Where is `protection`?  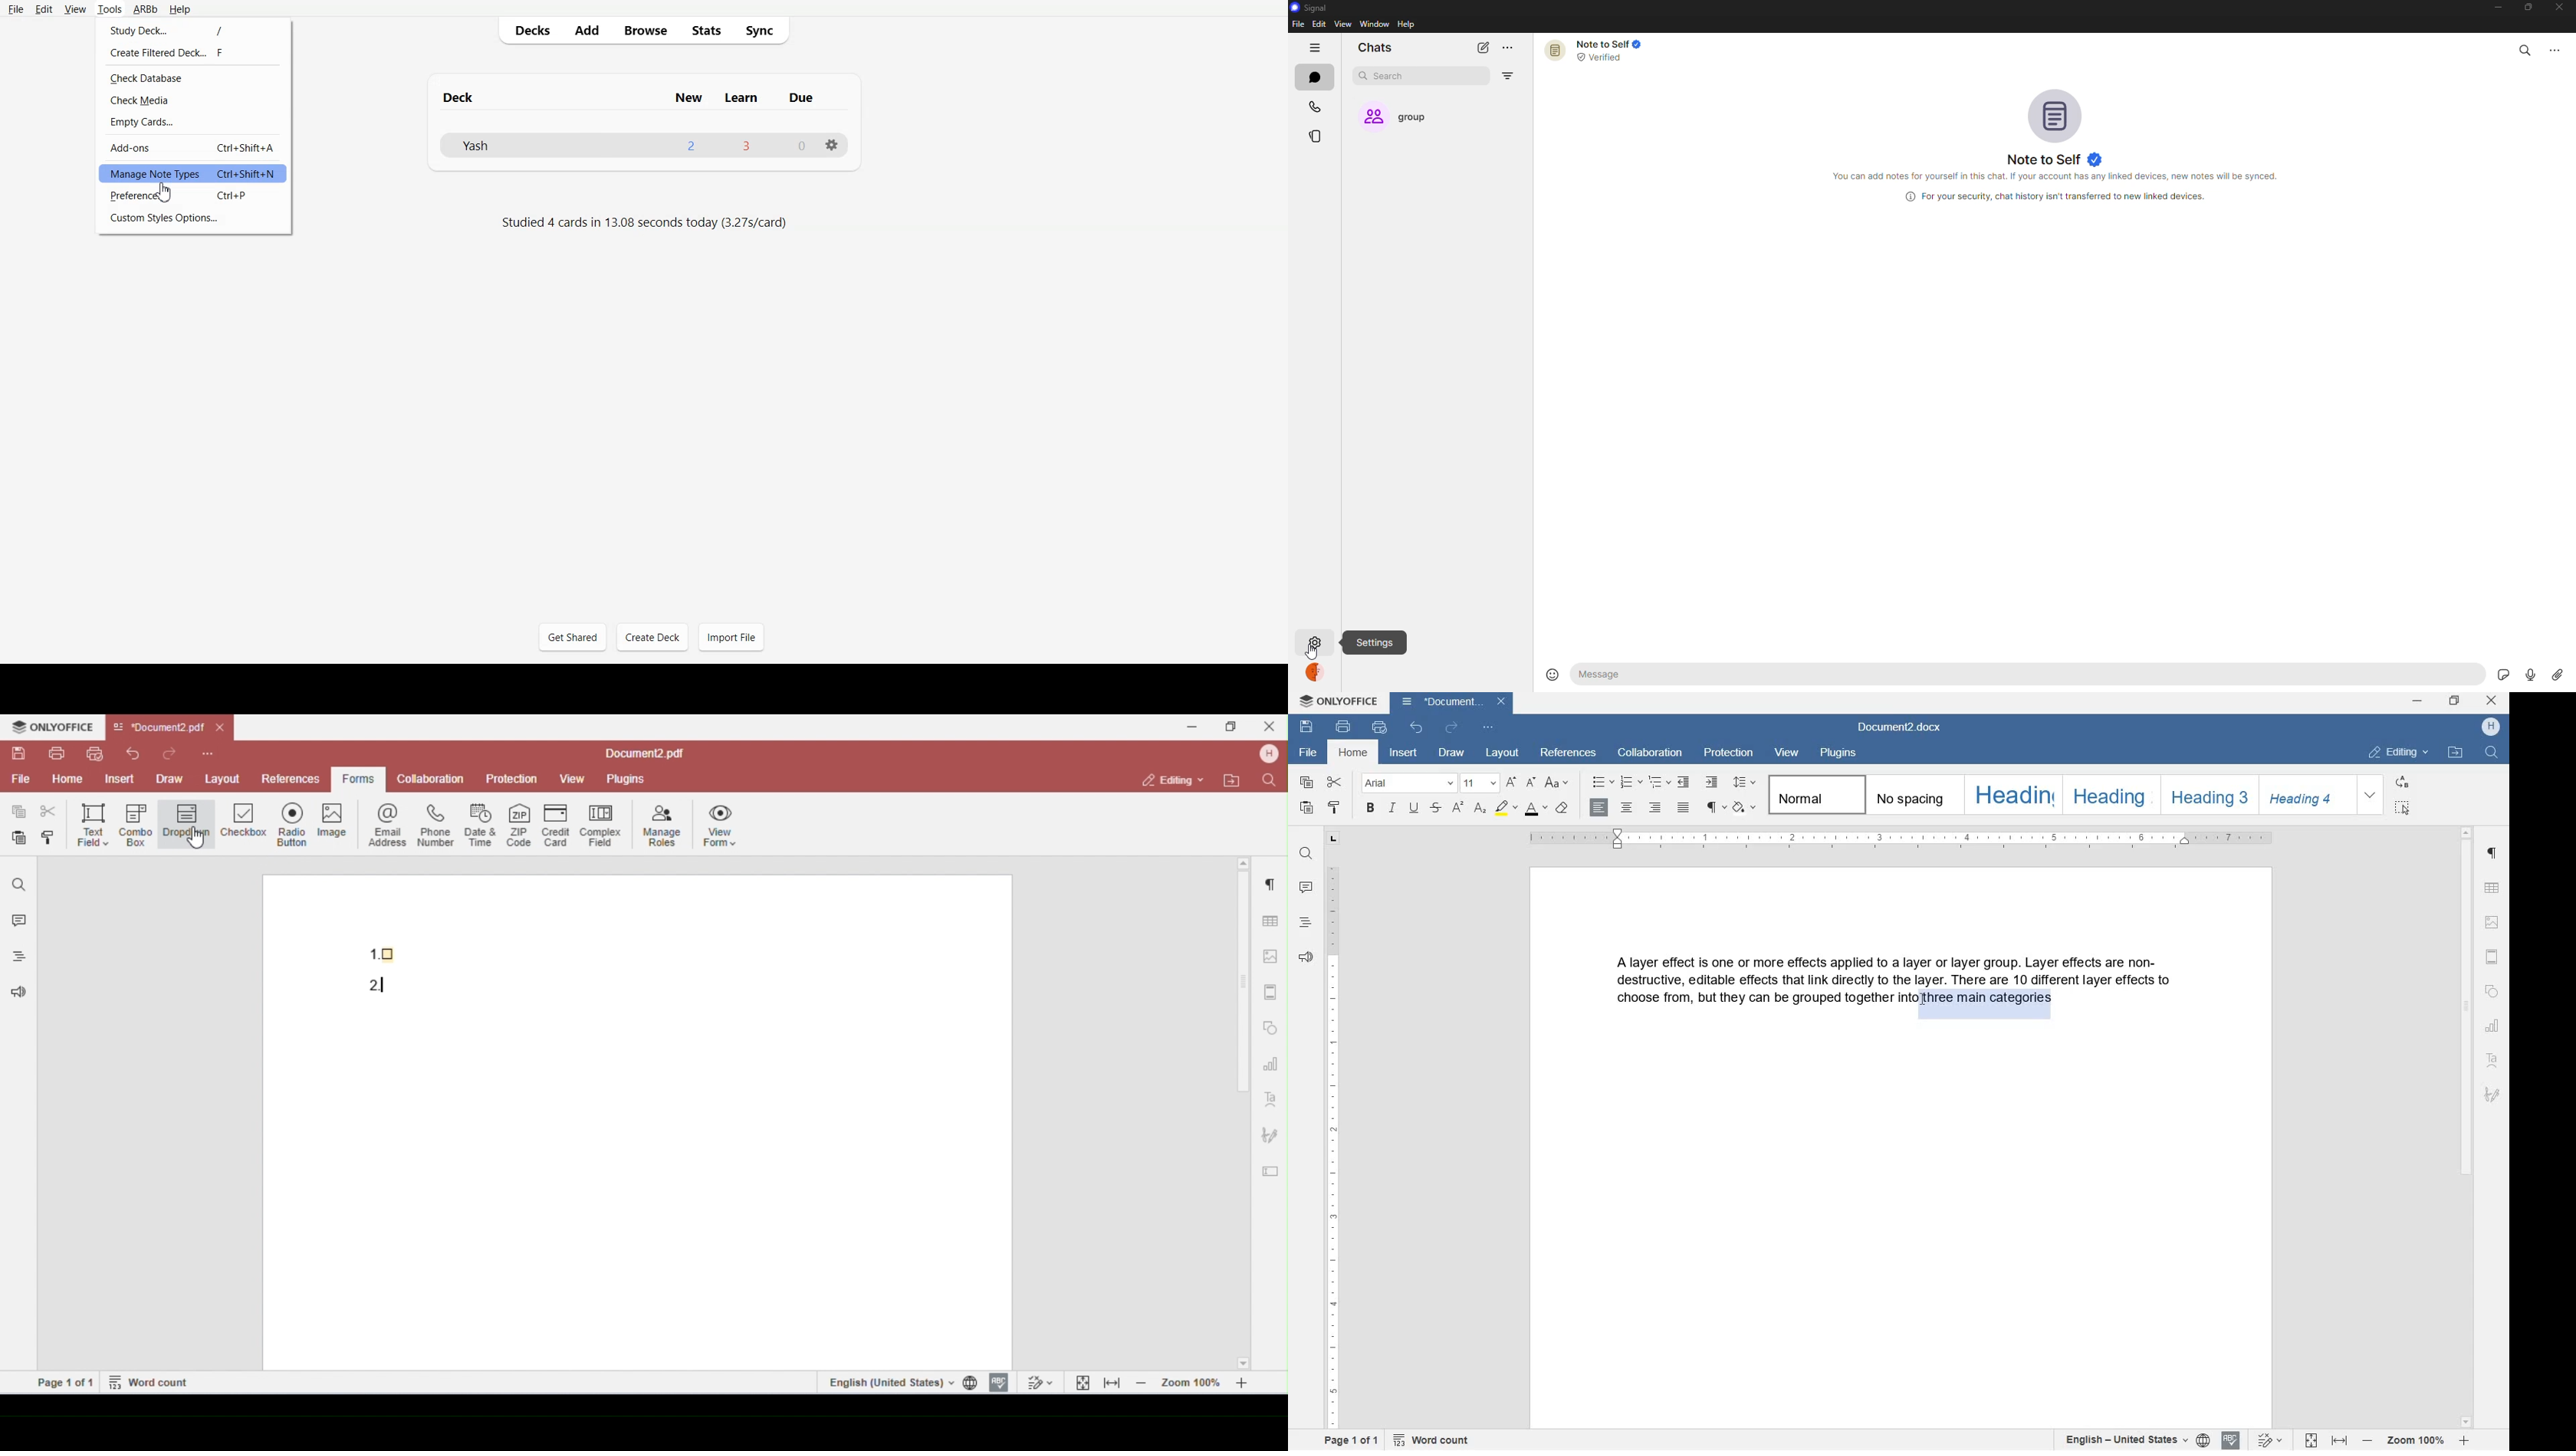 protection is located at coordinates (1730, 754).